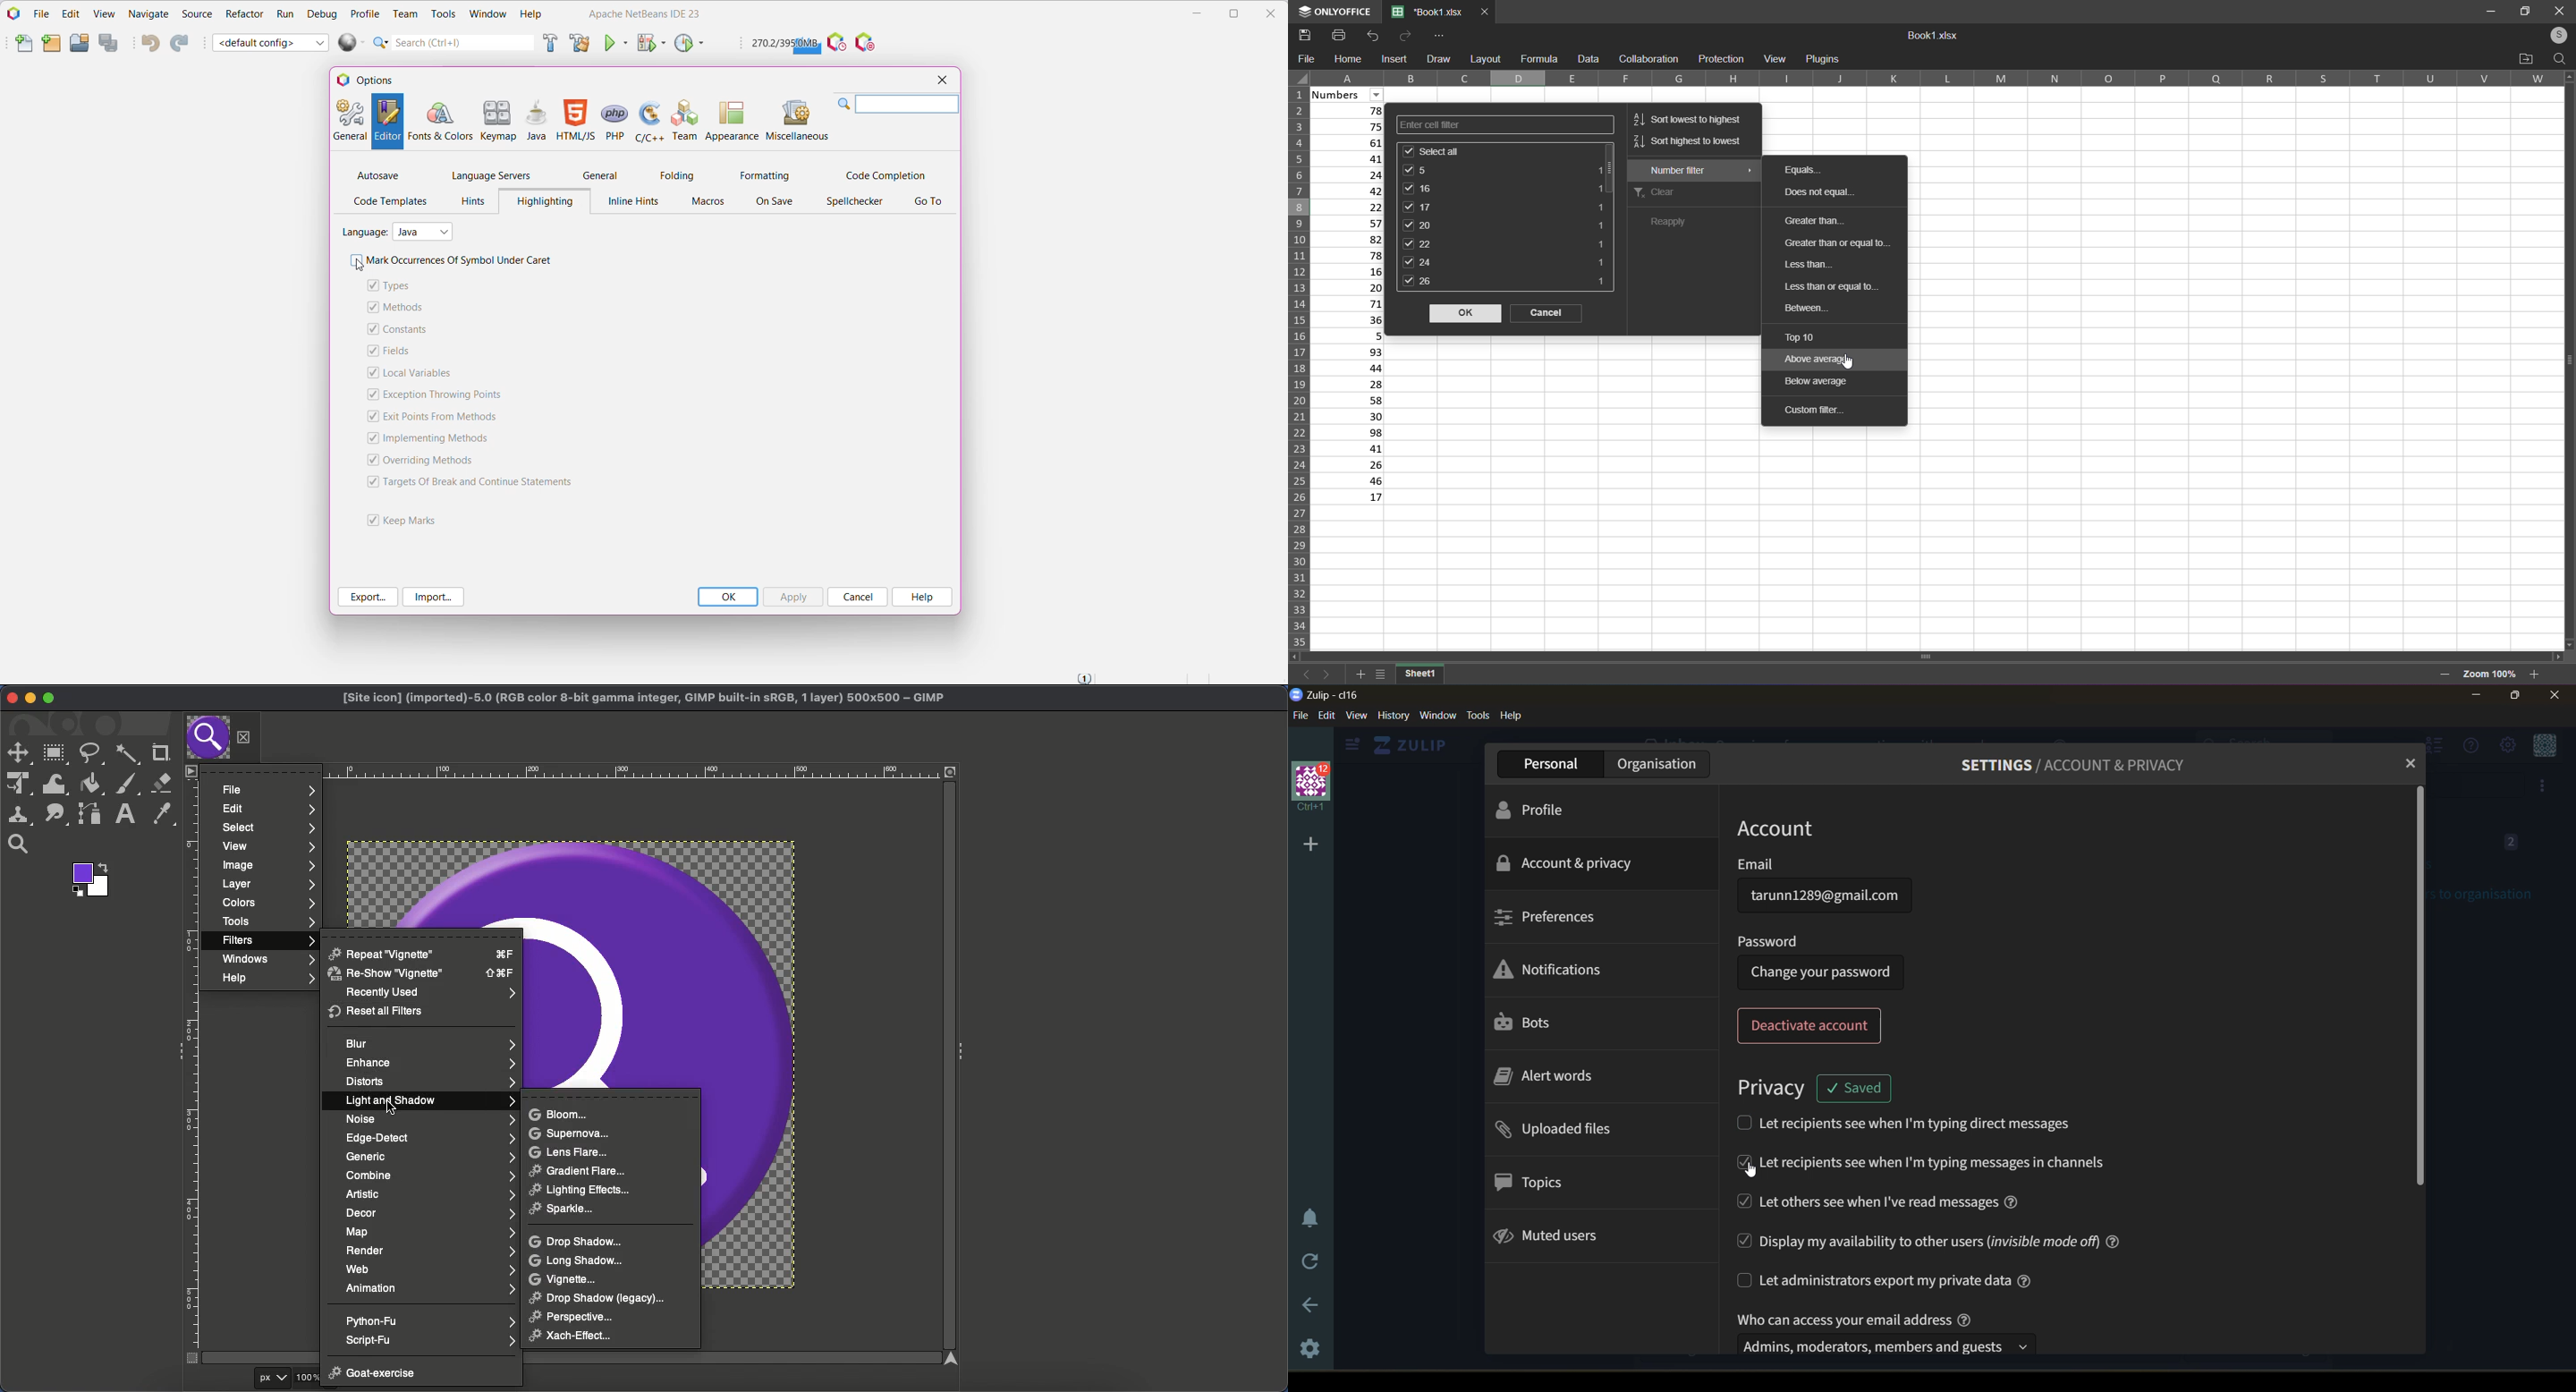  What do you see at coordinates (1687, 145) in the screenshot?
I see `sort highest to lowest` at bounding box center [1687, 145].